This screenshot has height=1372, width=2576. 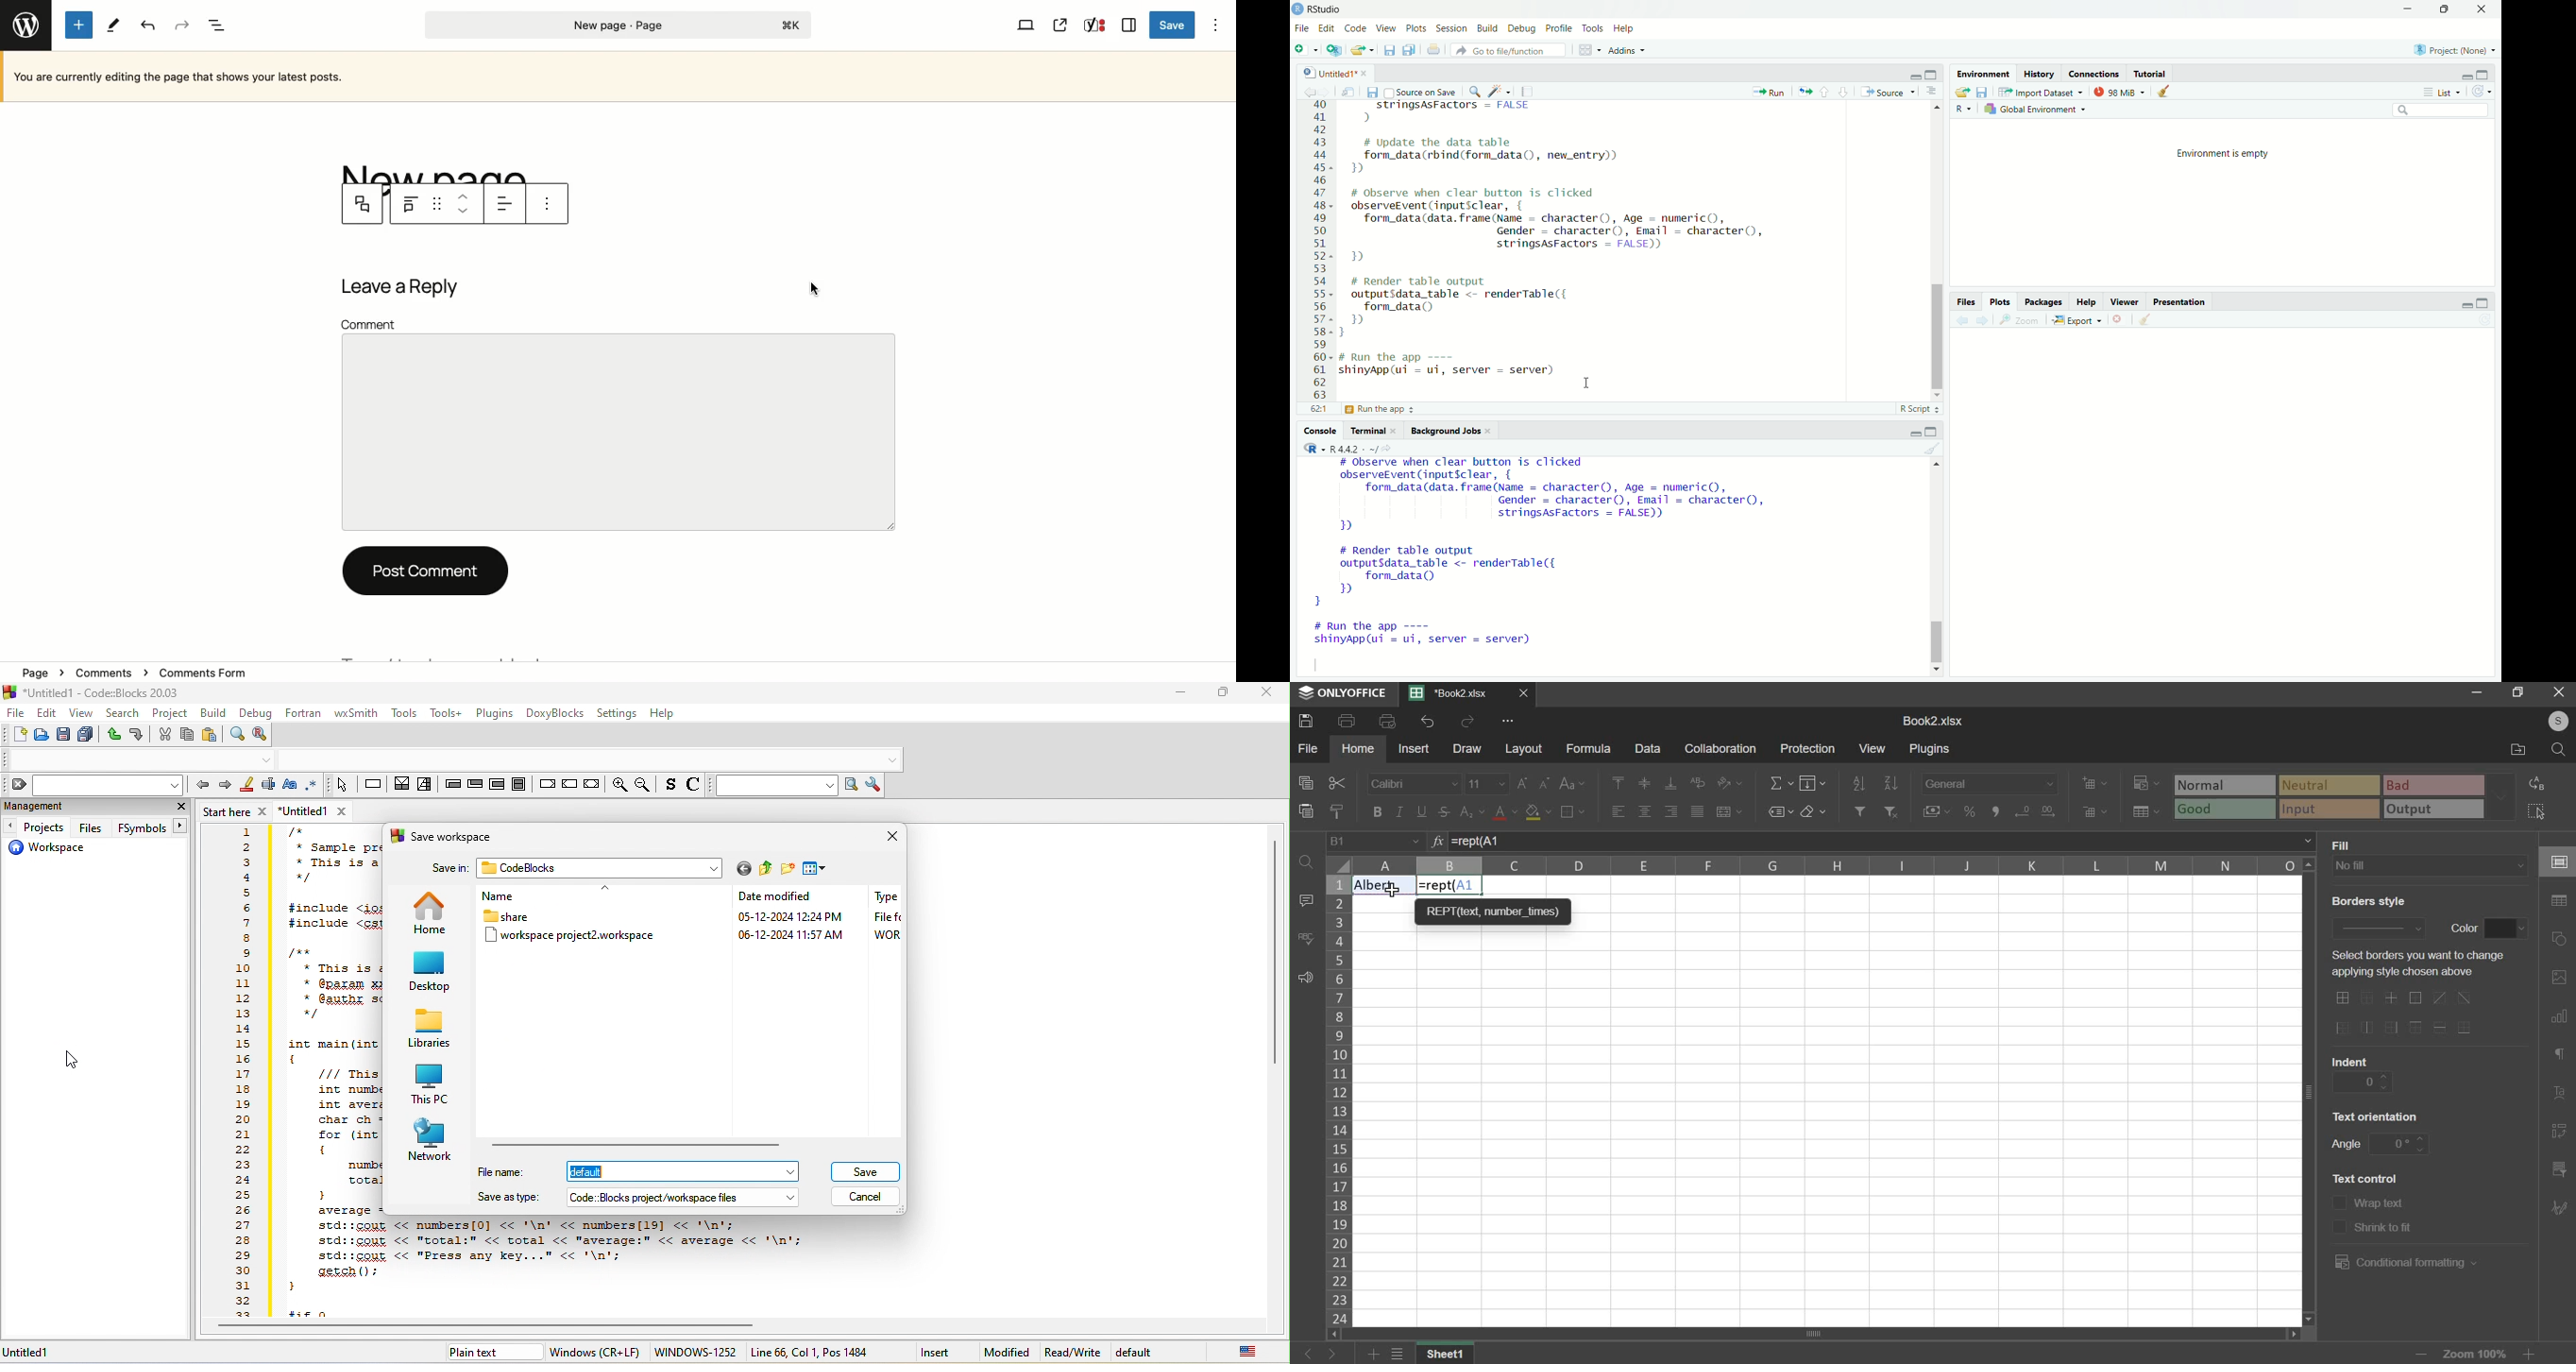 I want to click on Post comment, so click(x=426, y=570).